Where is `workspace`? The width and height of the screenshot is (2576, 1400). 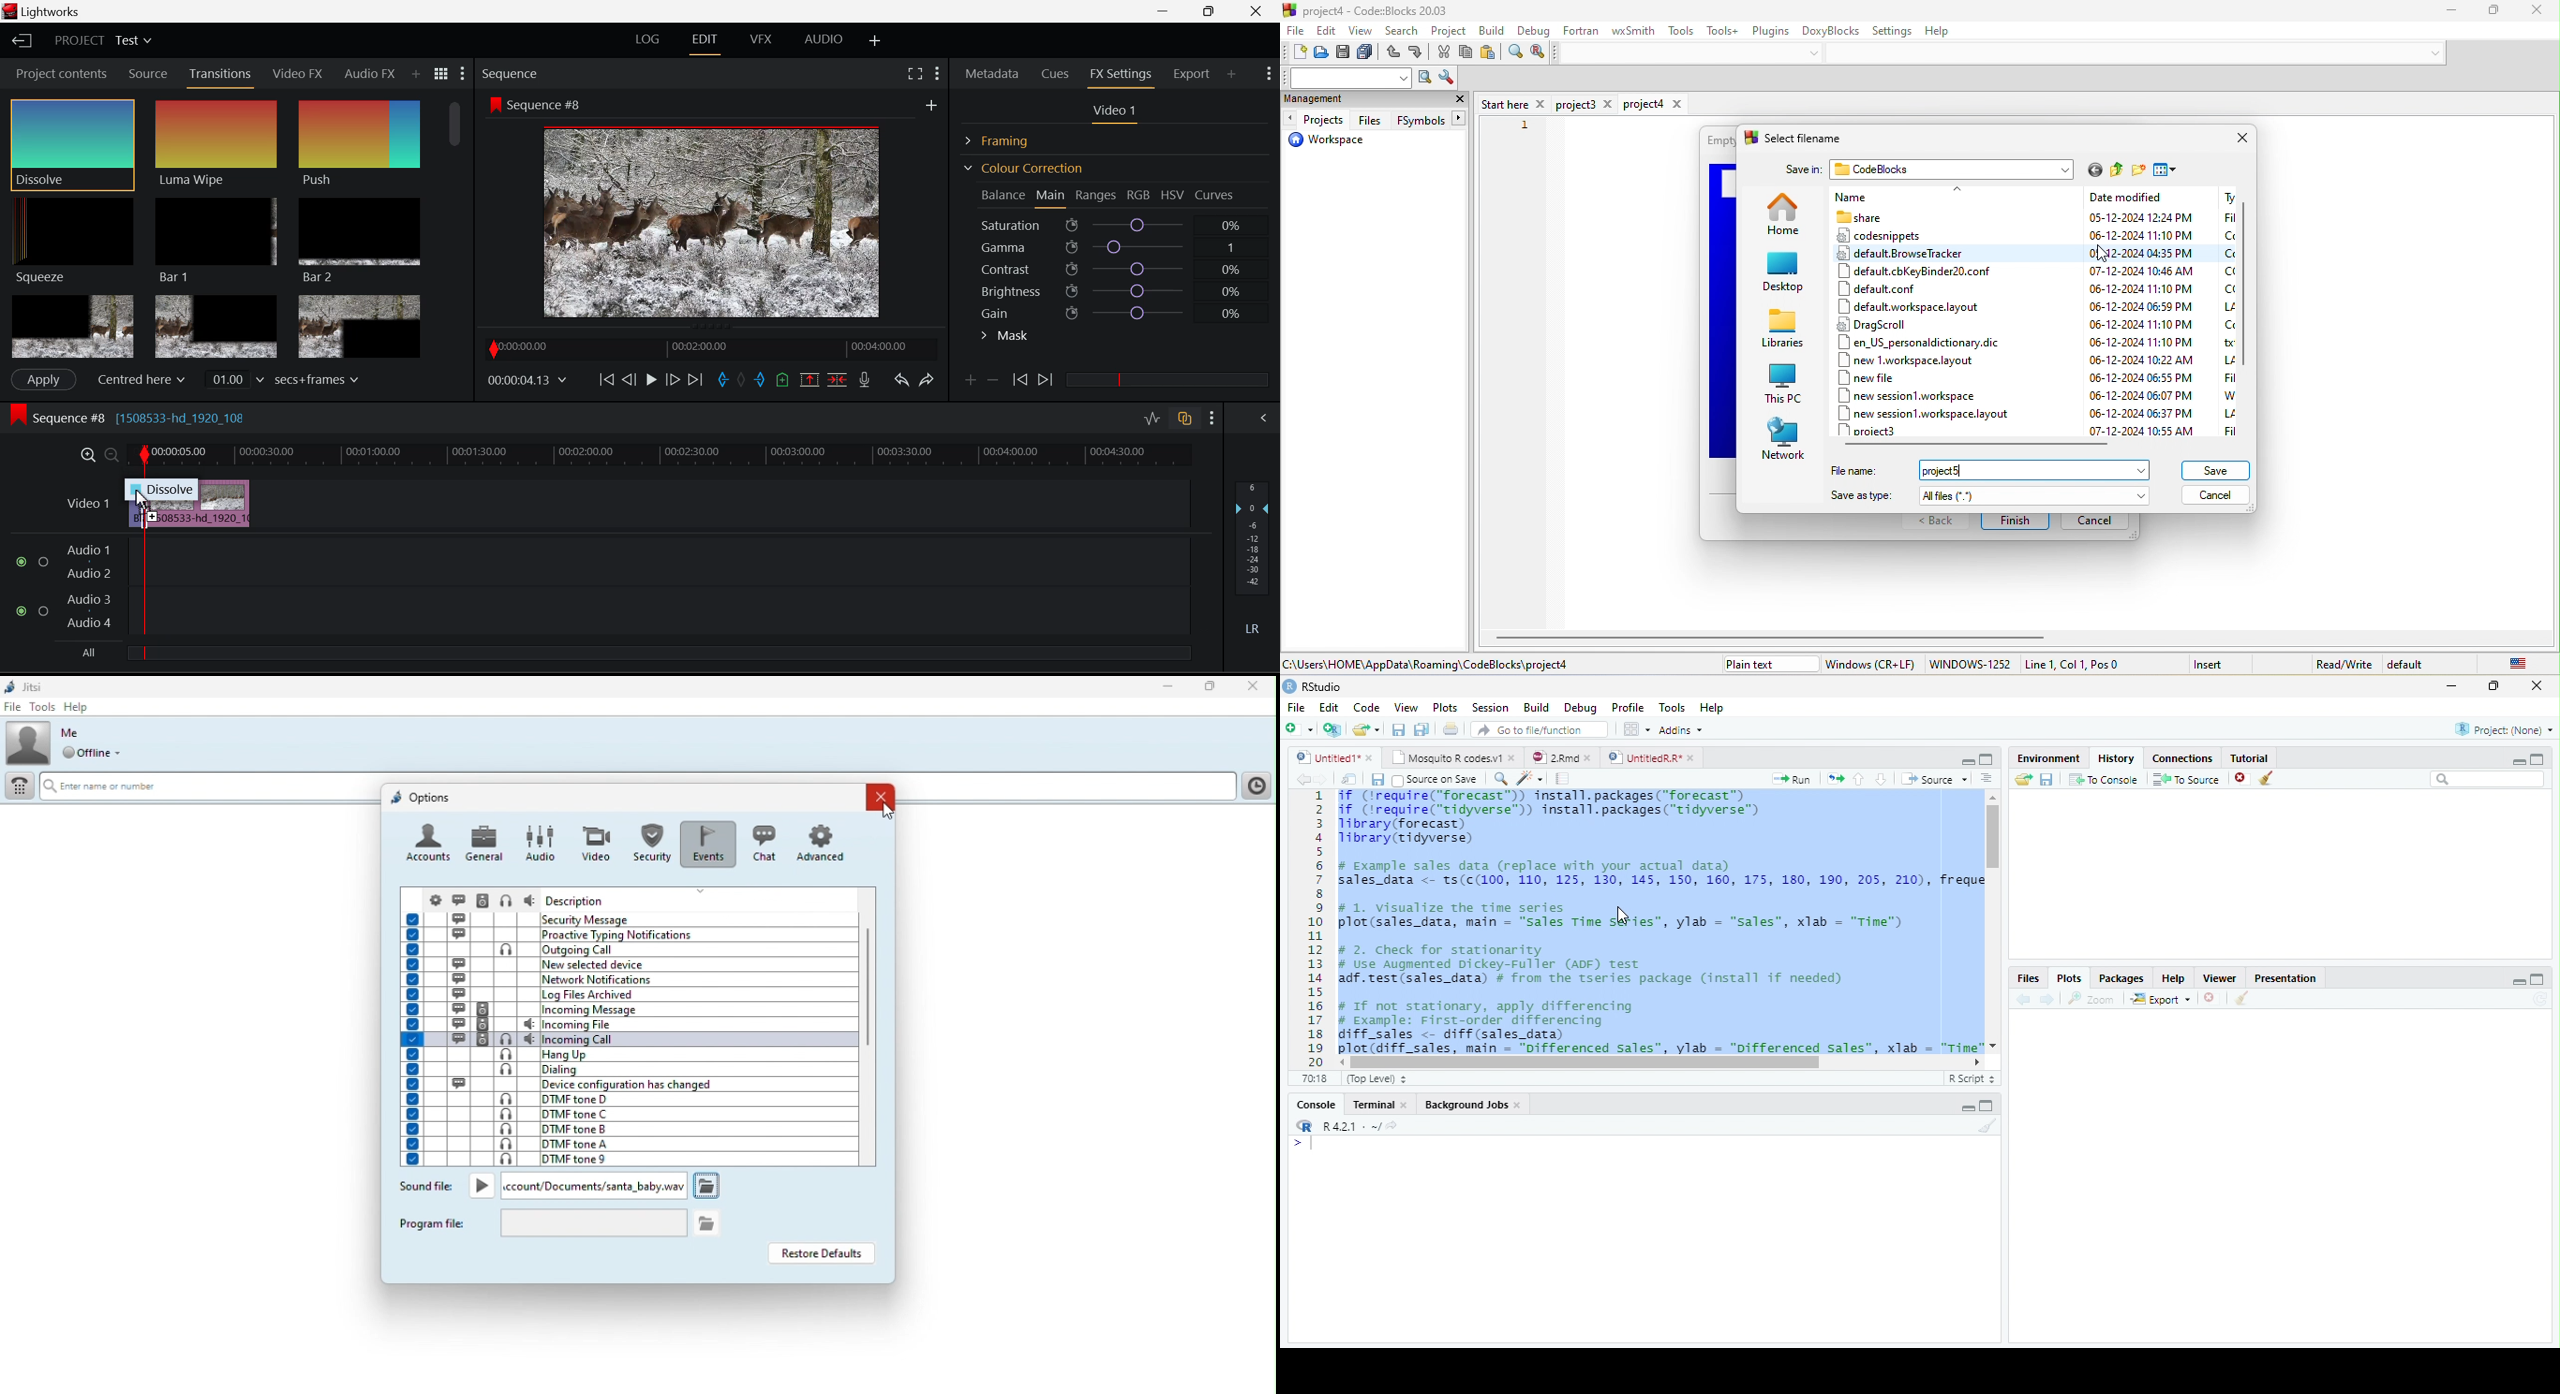 workspace is located at coordinates (1327, 142).